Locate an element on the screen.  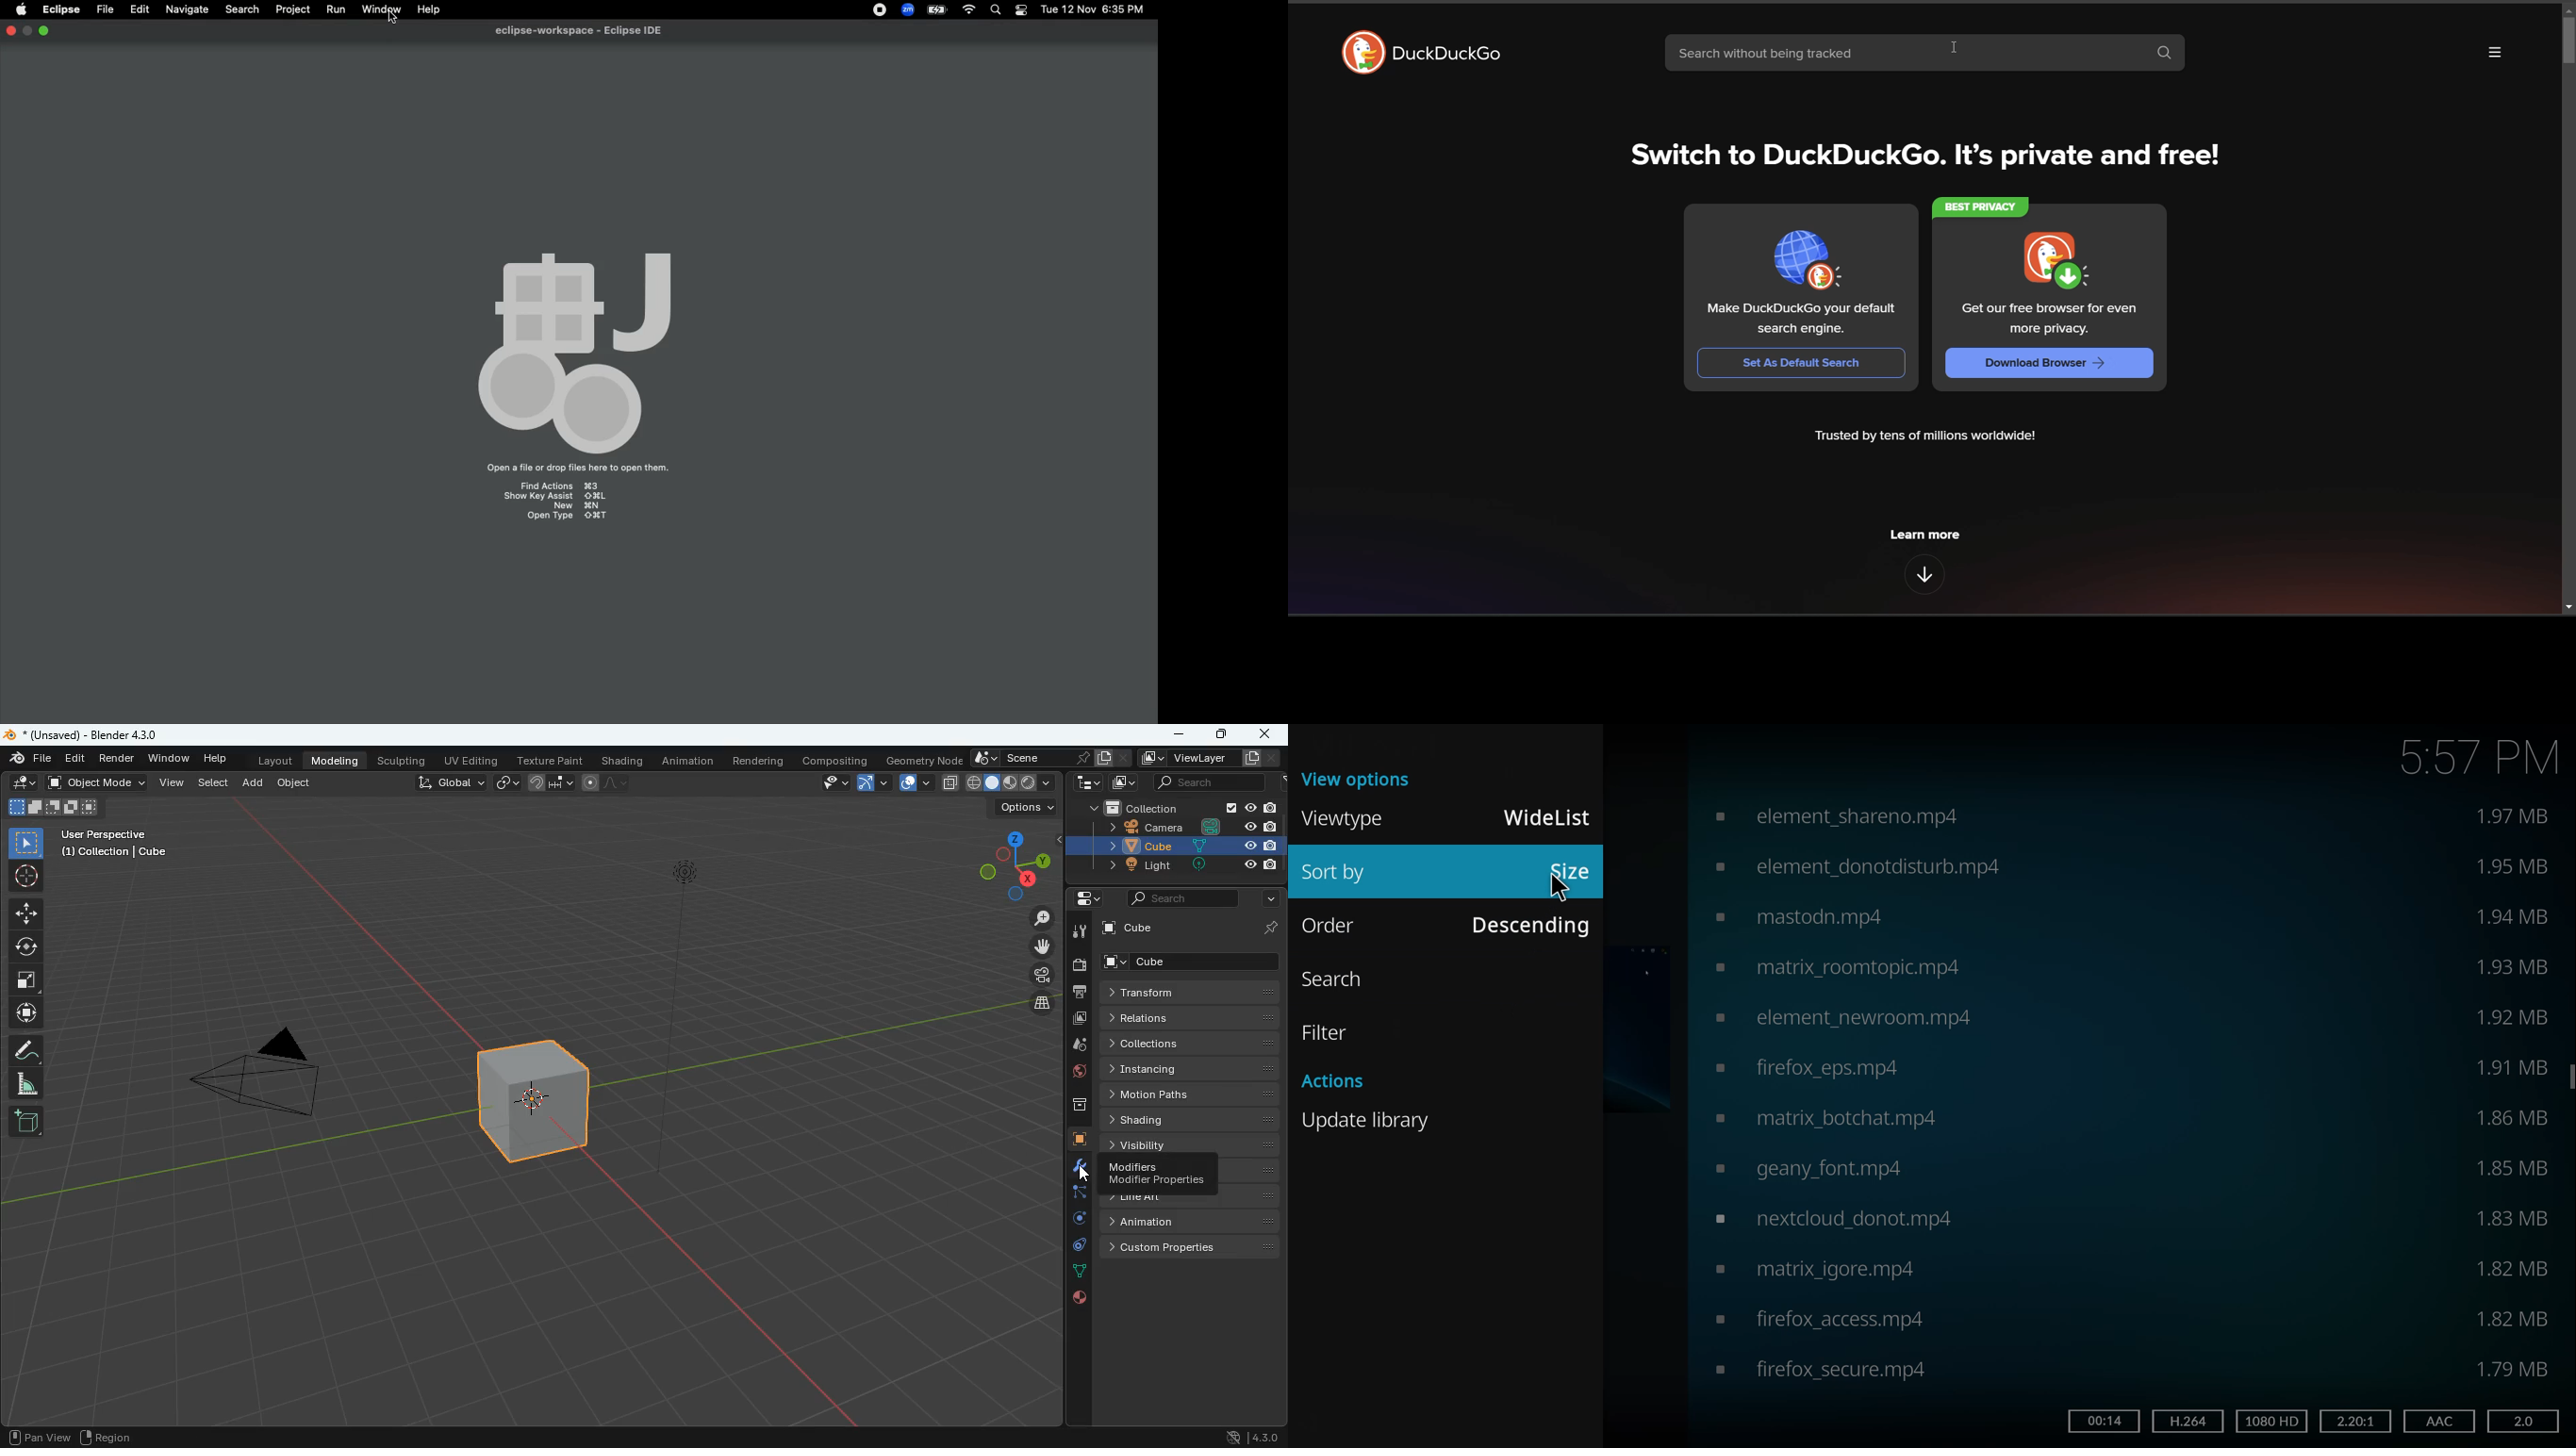
filter is located at coordinates (1330, 1032).